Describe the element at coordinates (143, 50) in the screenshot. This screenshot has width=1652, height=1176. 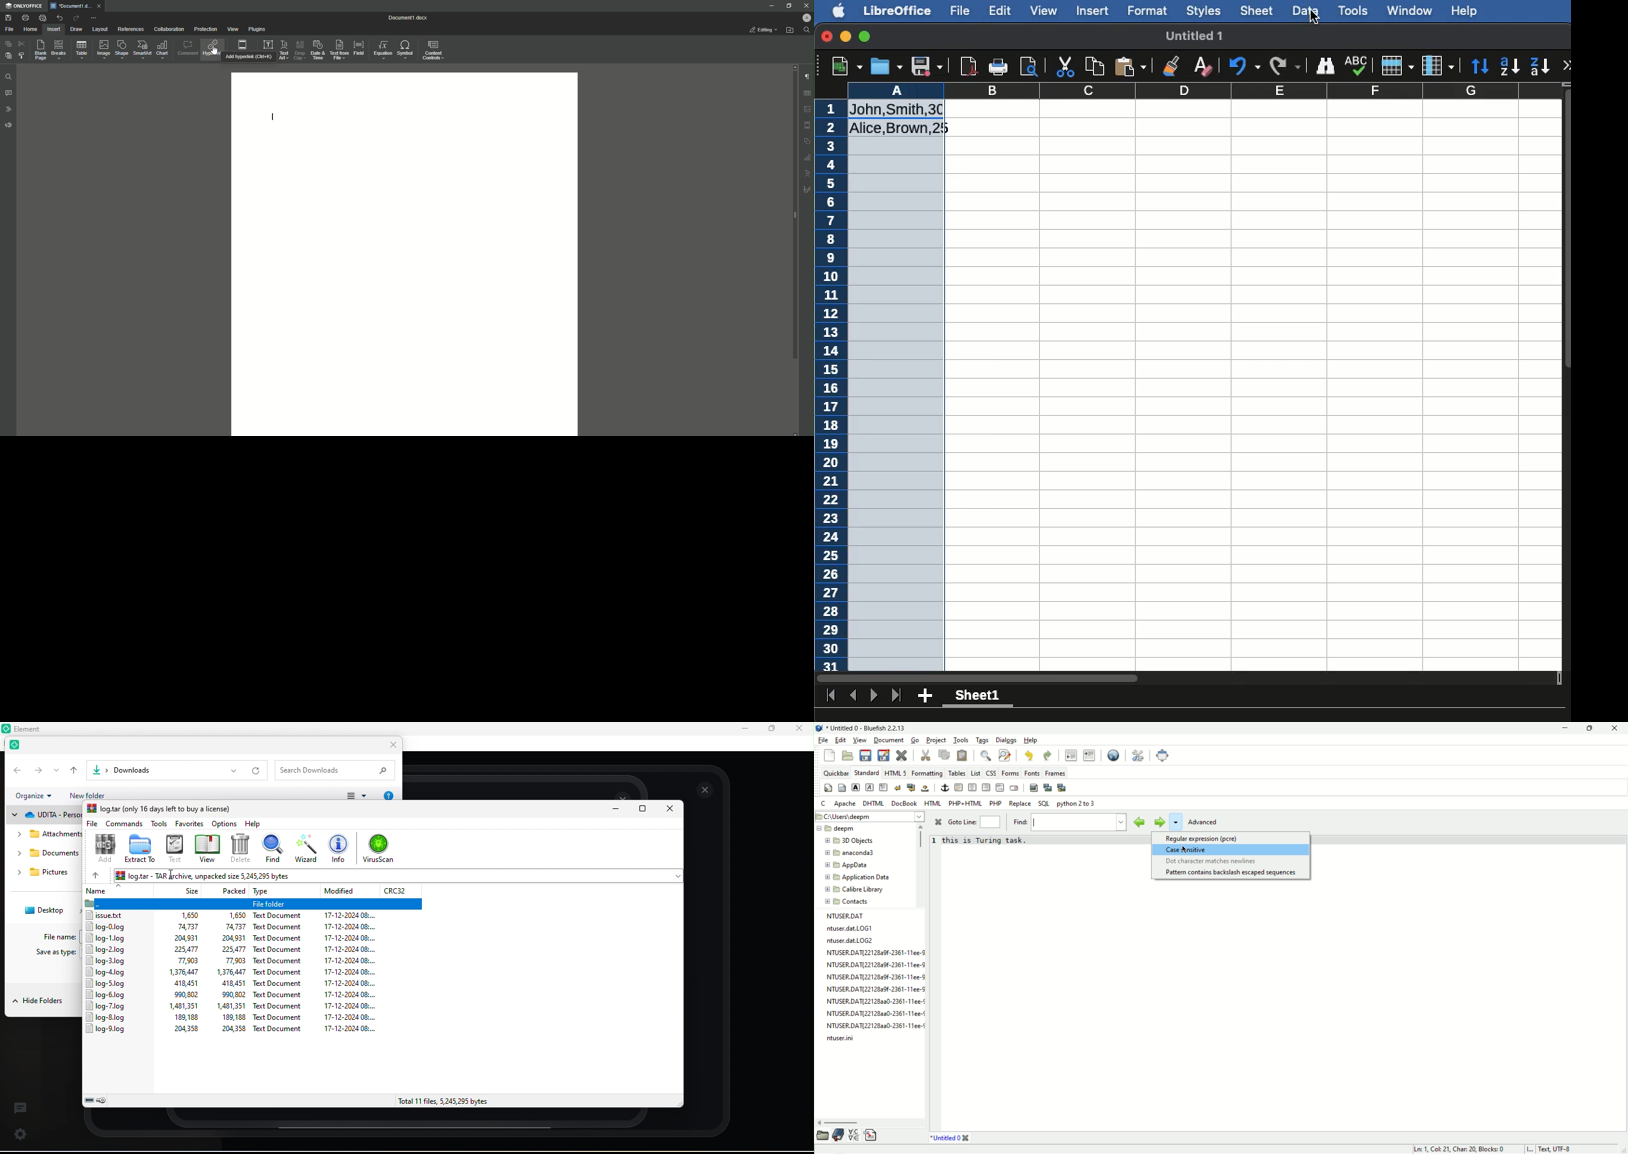
I see `SmartArt` at that location.